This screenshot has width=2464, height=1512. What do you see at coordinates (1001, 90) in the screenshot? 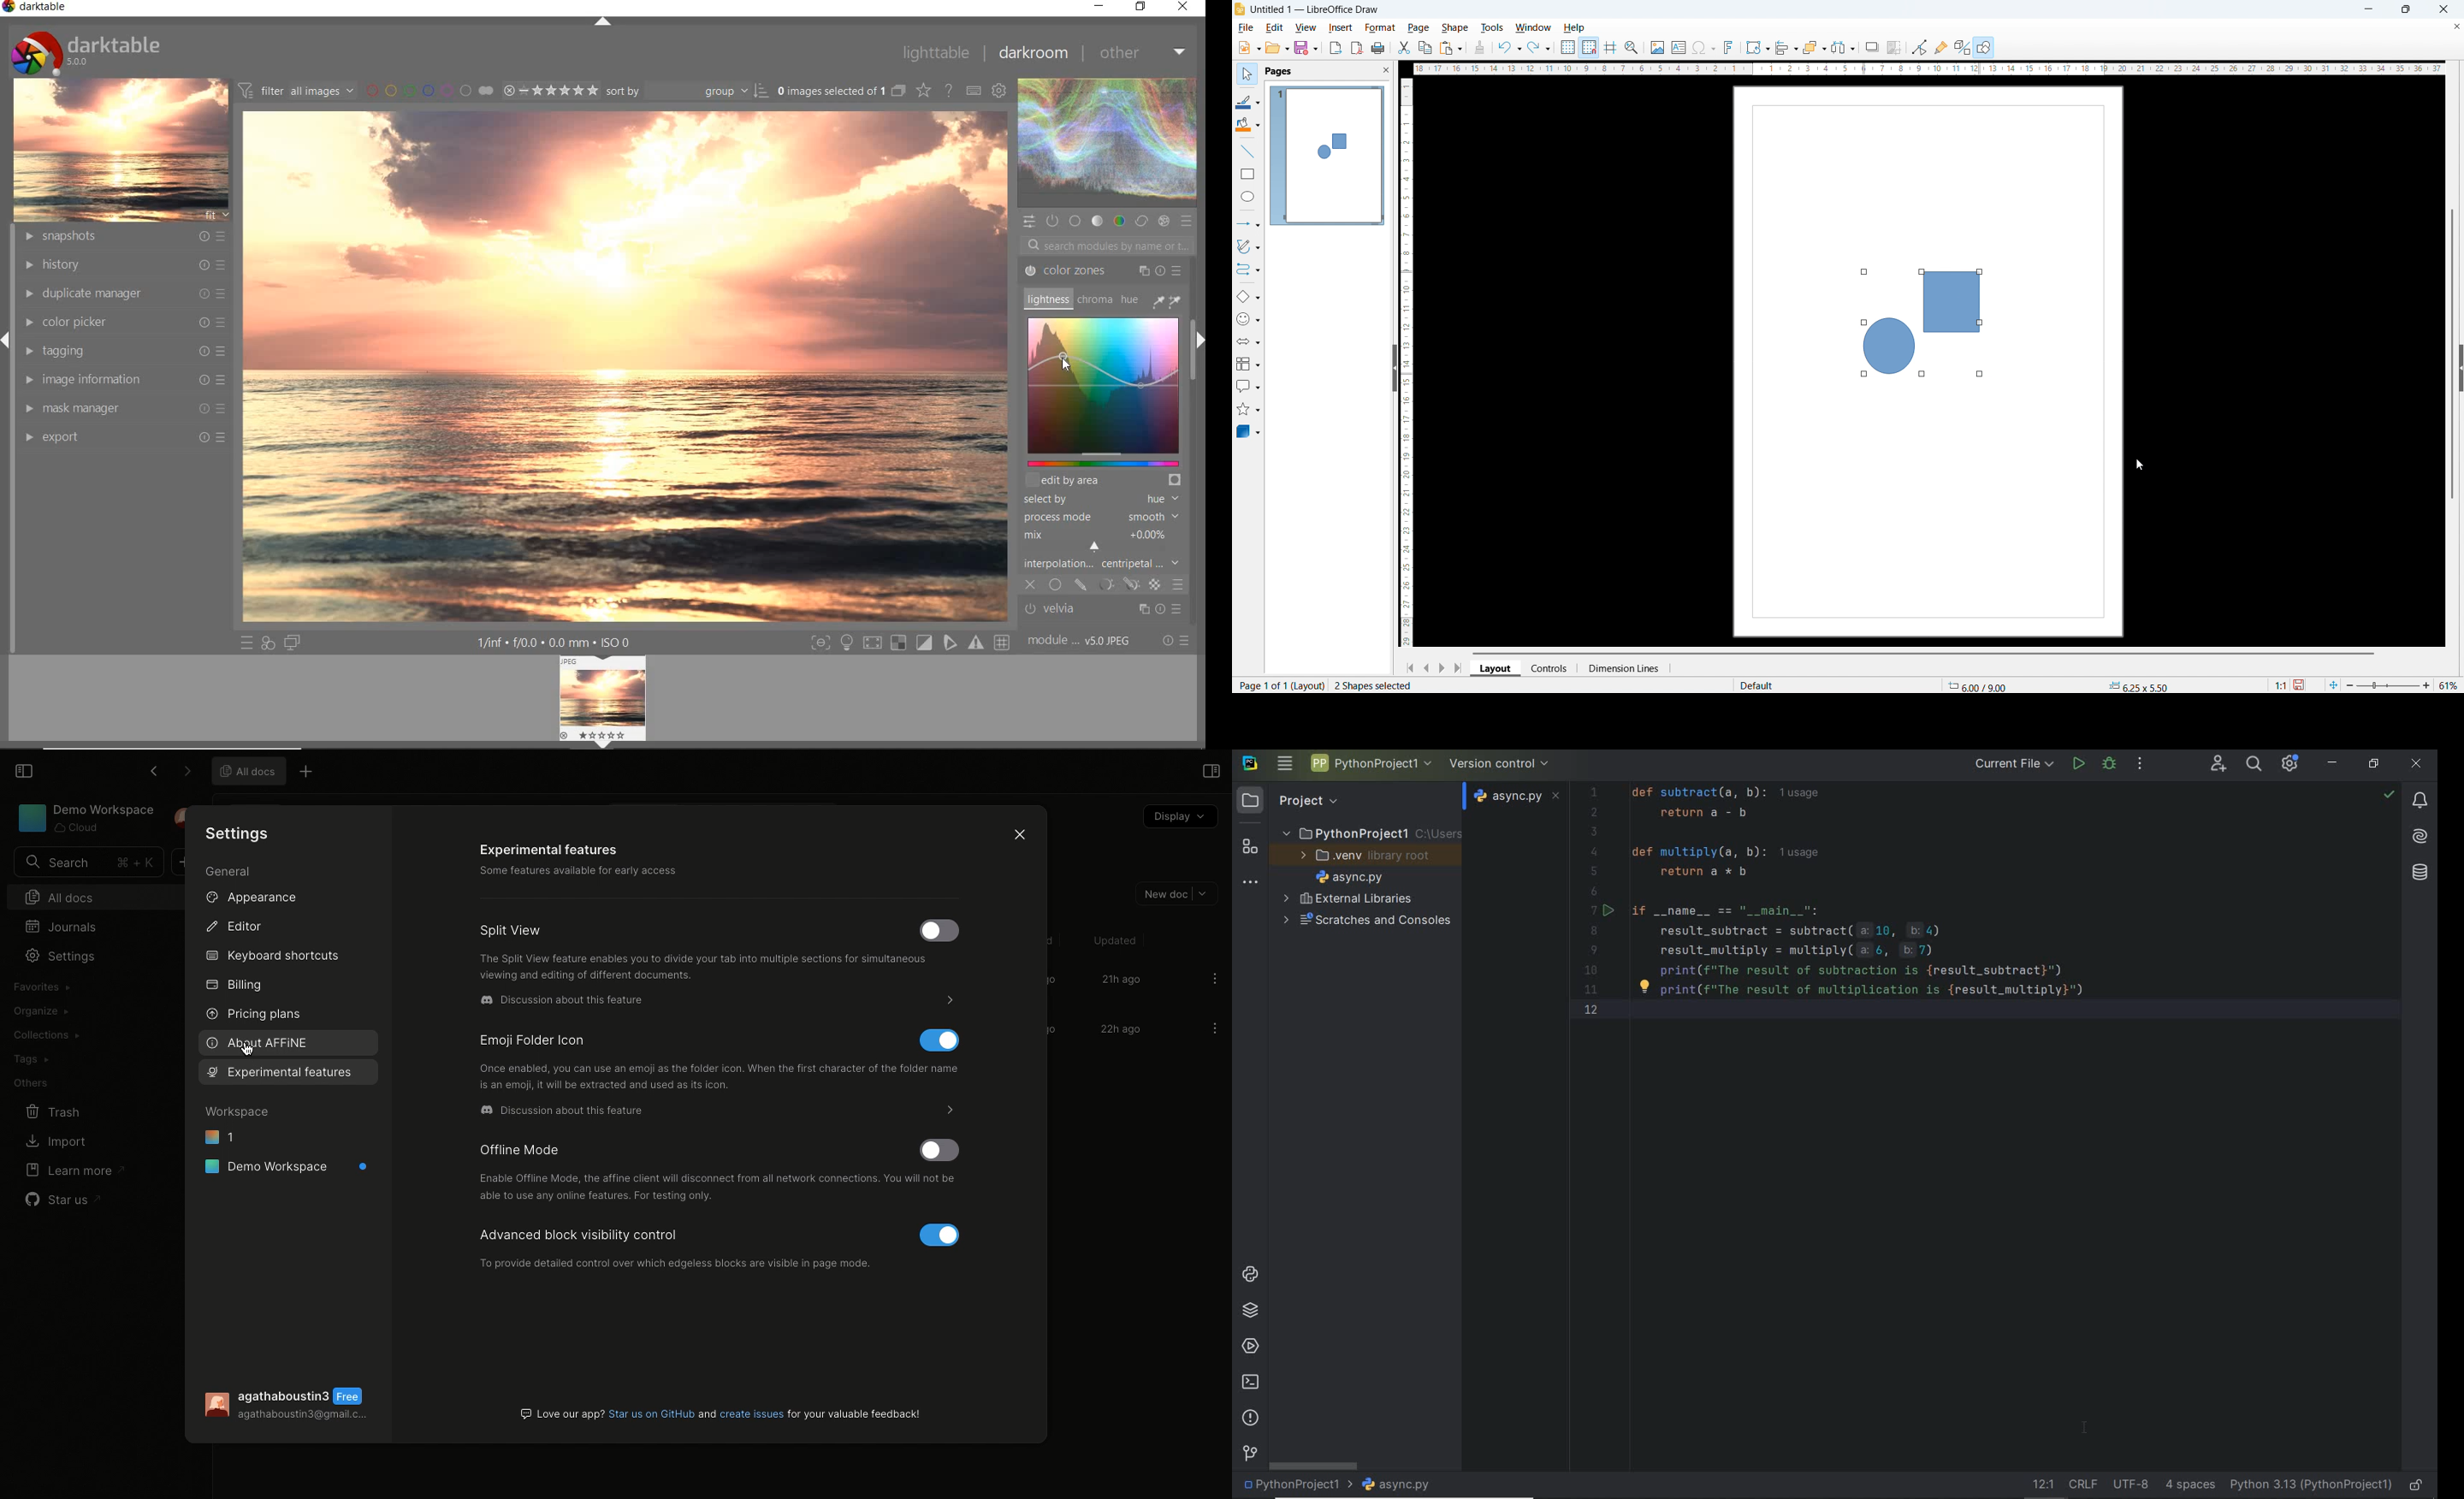
I see `show global preference` at bounding box center [1001, 90].